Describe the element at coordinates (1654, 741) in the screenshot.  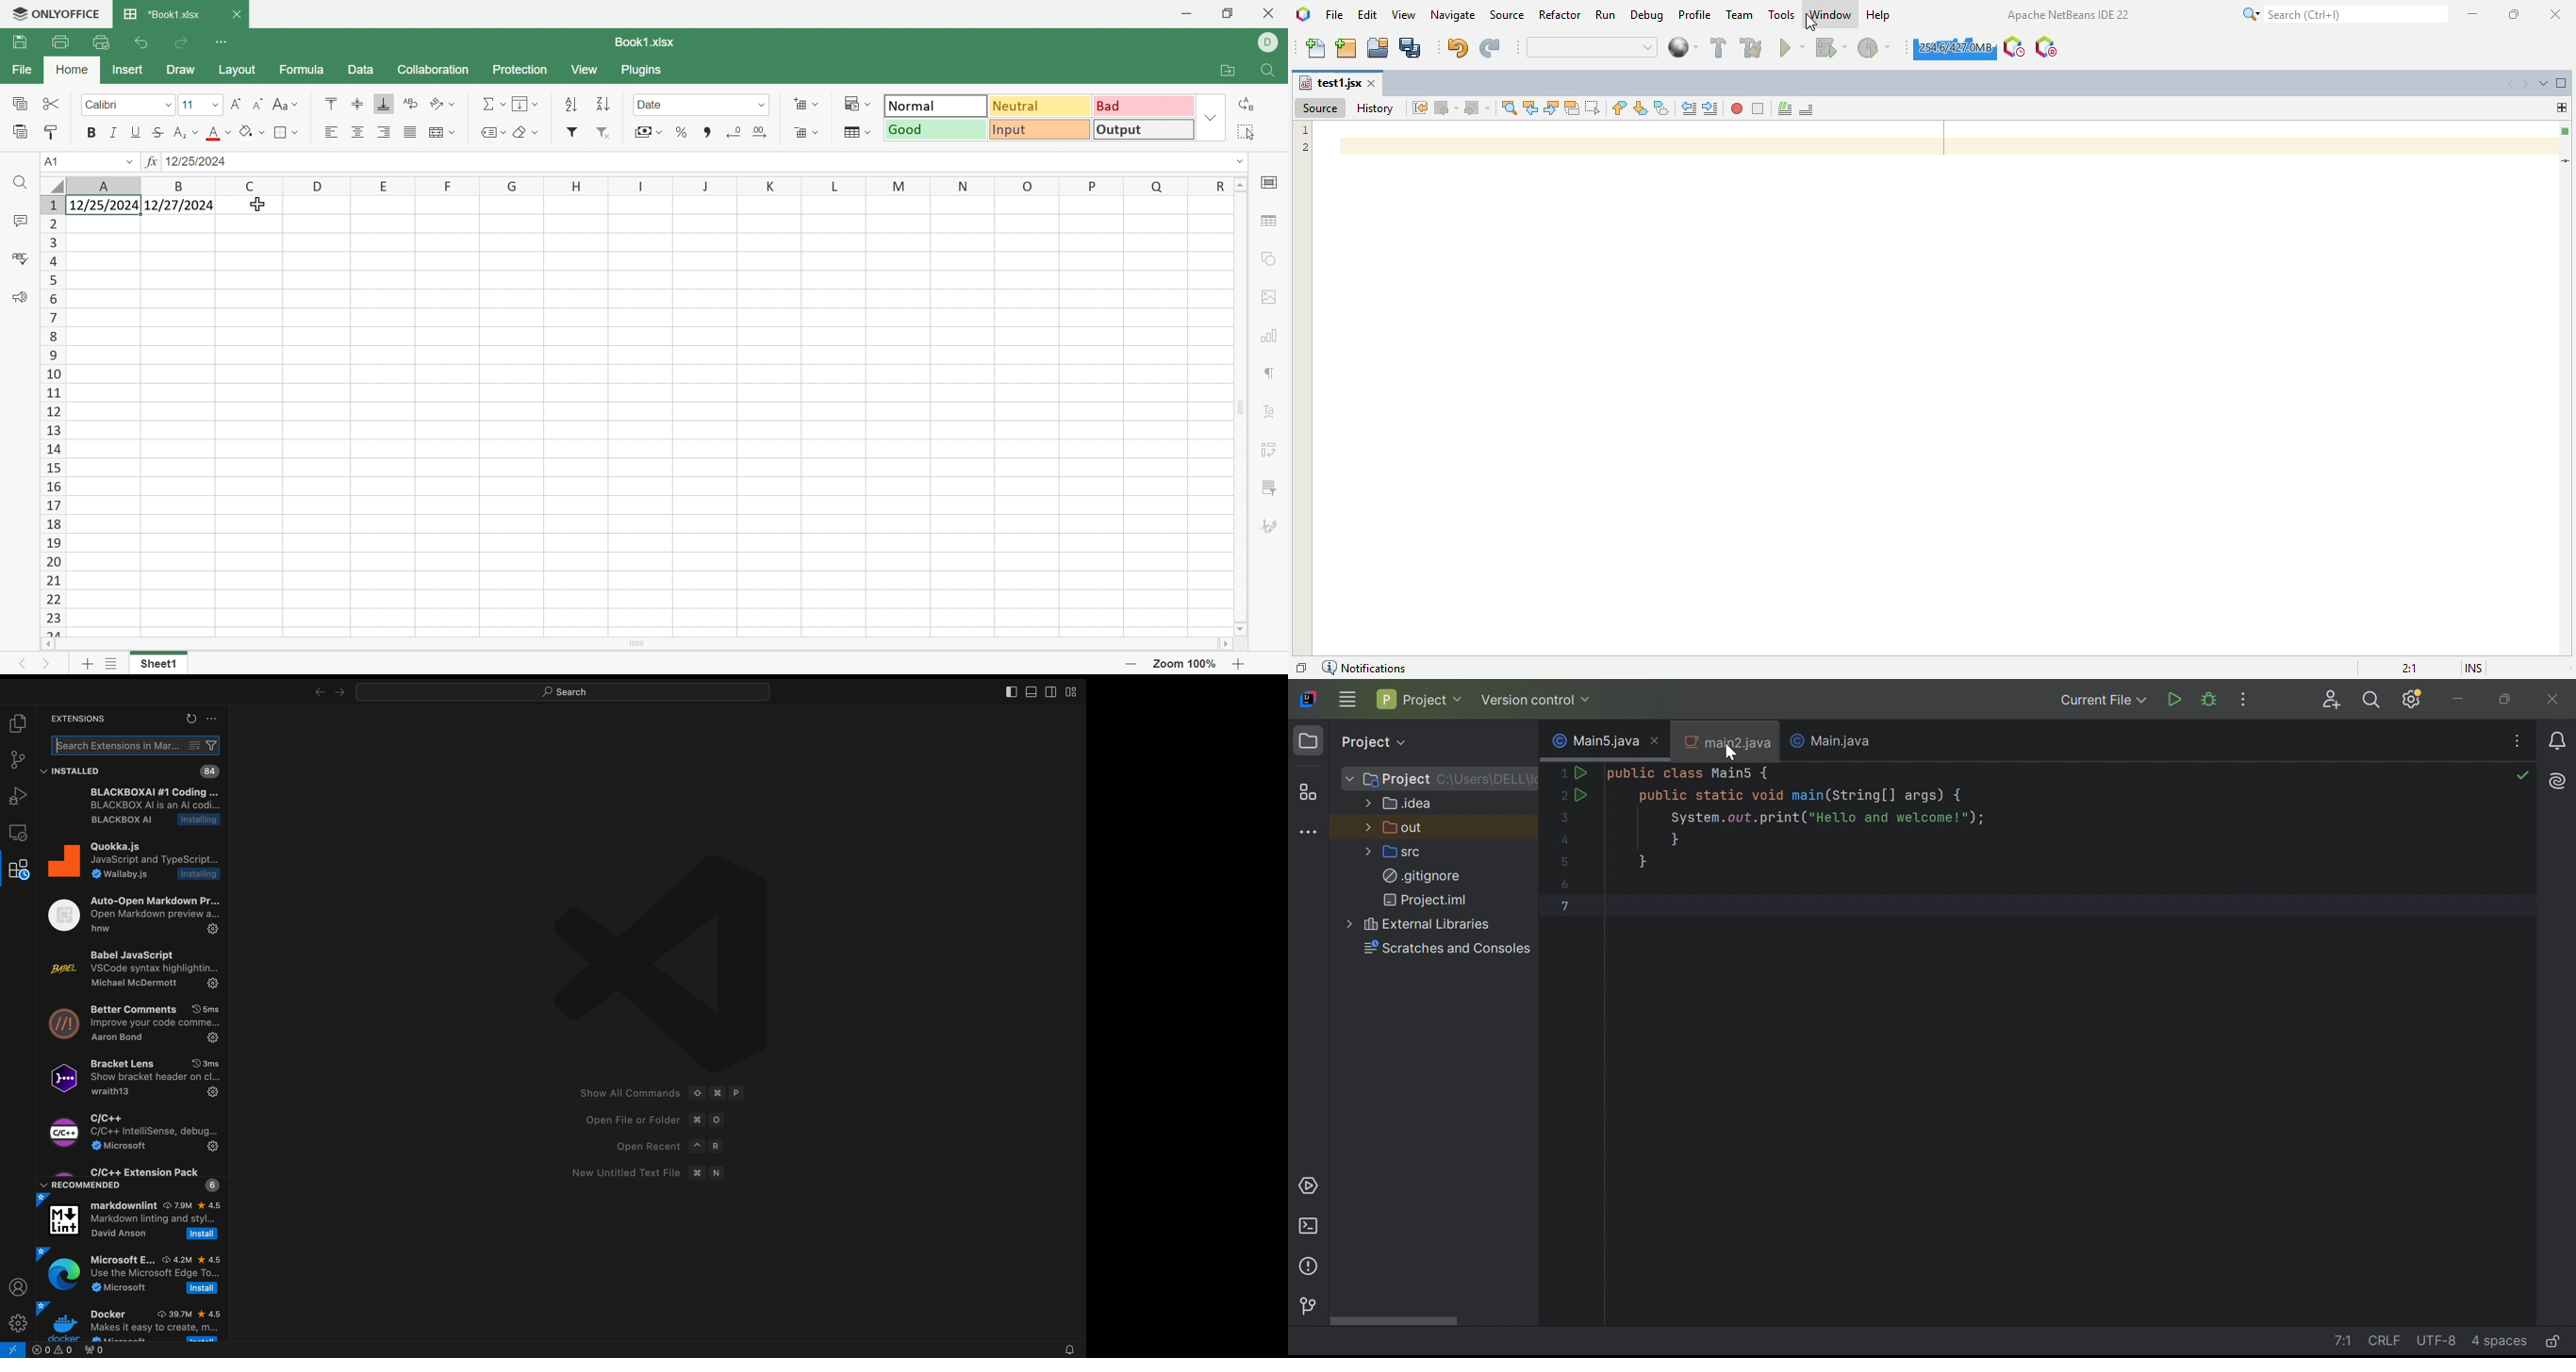
I see `Close` at that location.